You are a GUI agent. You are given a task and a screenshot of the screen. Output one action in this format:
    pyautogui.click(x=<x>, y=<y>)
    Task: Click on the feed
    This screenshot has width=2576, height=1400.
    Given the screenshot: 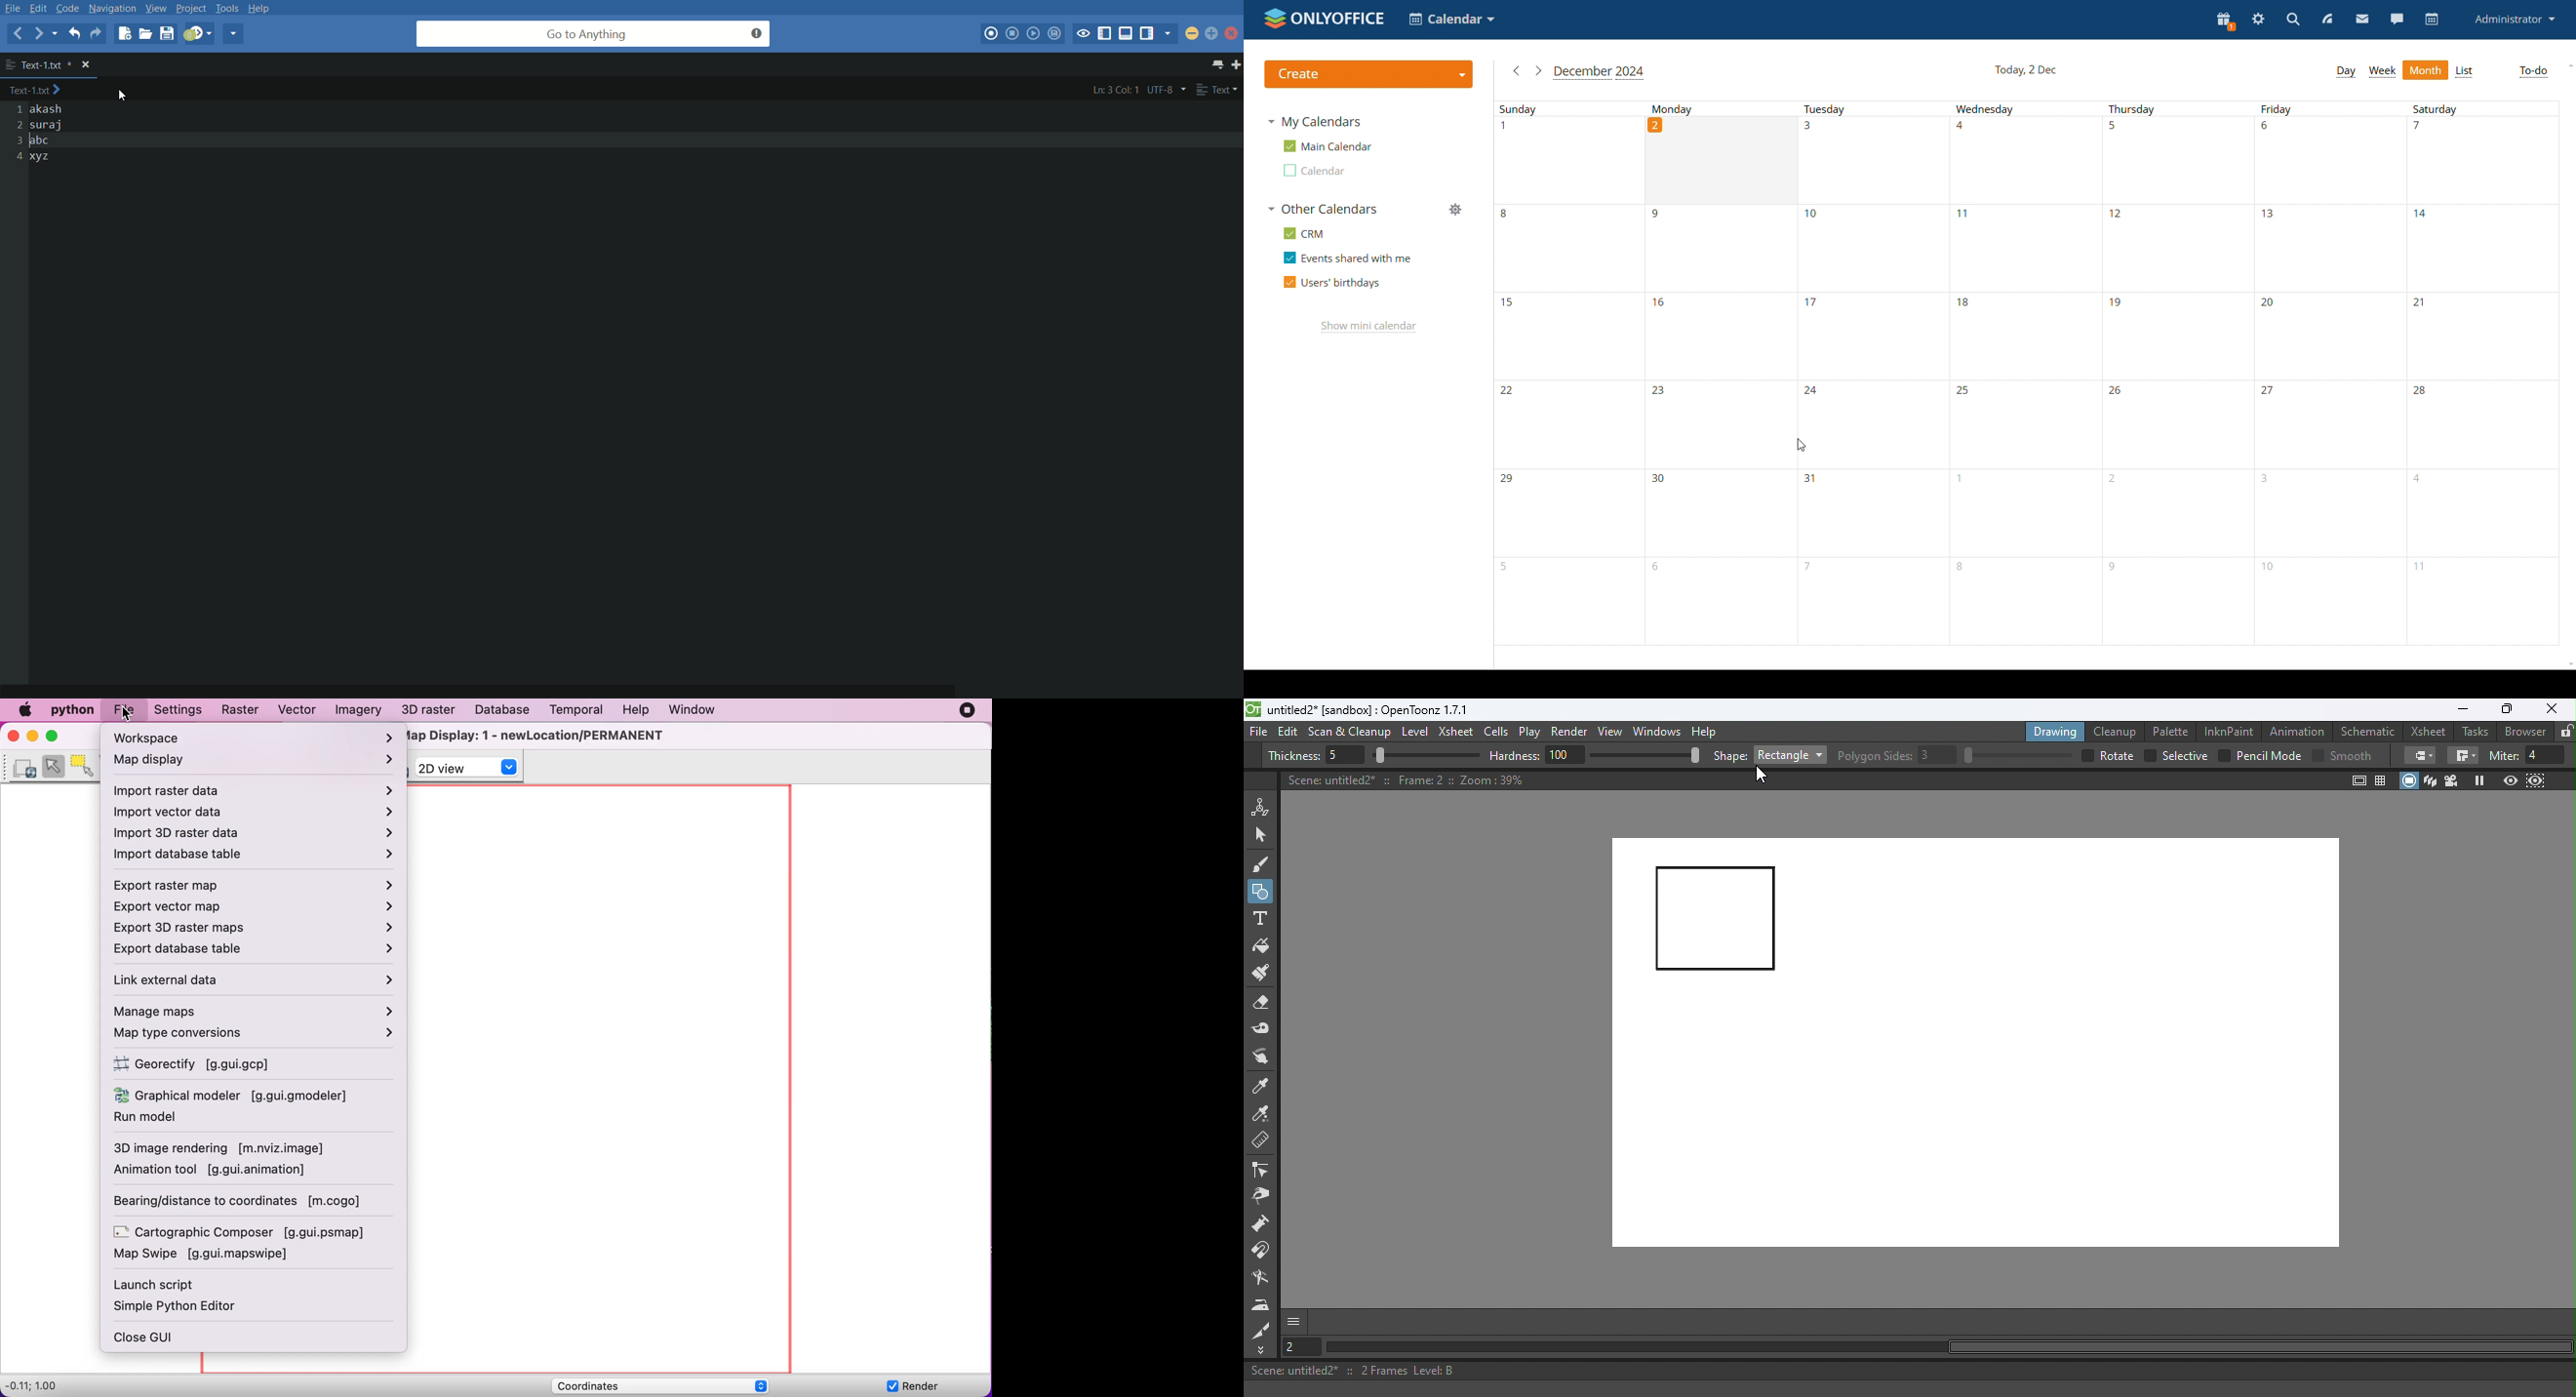 What is the action you would take?
    pyautogui.click(x=2328, y=21)
    